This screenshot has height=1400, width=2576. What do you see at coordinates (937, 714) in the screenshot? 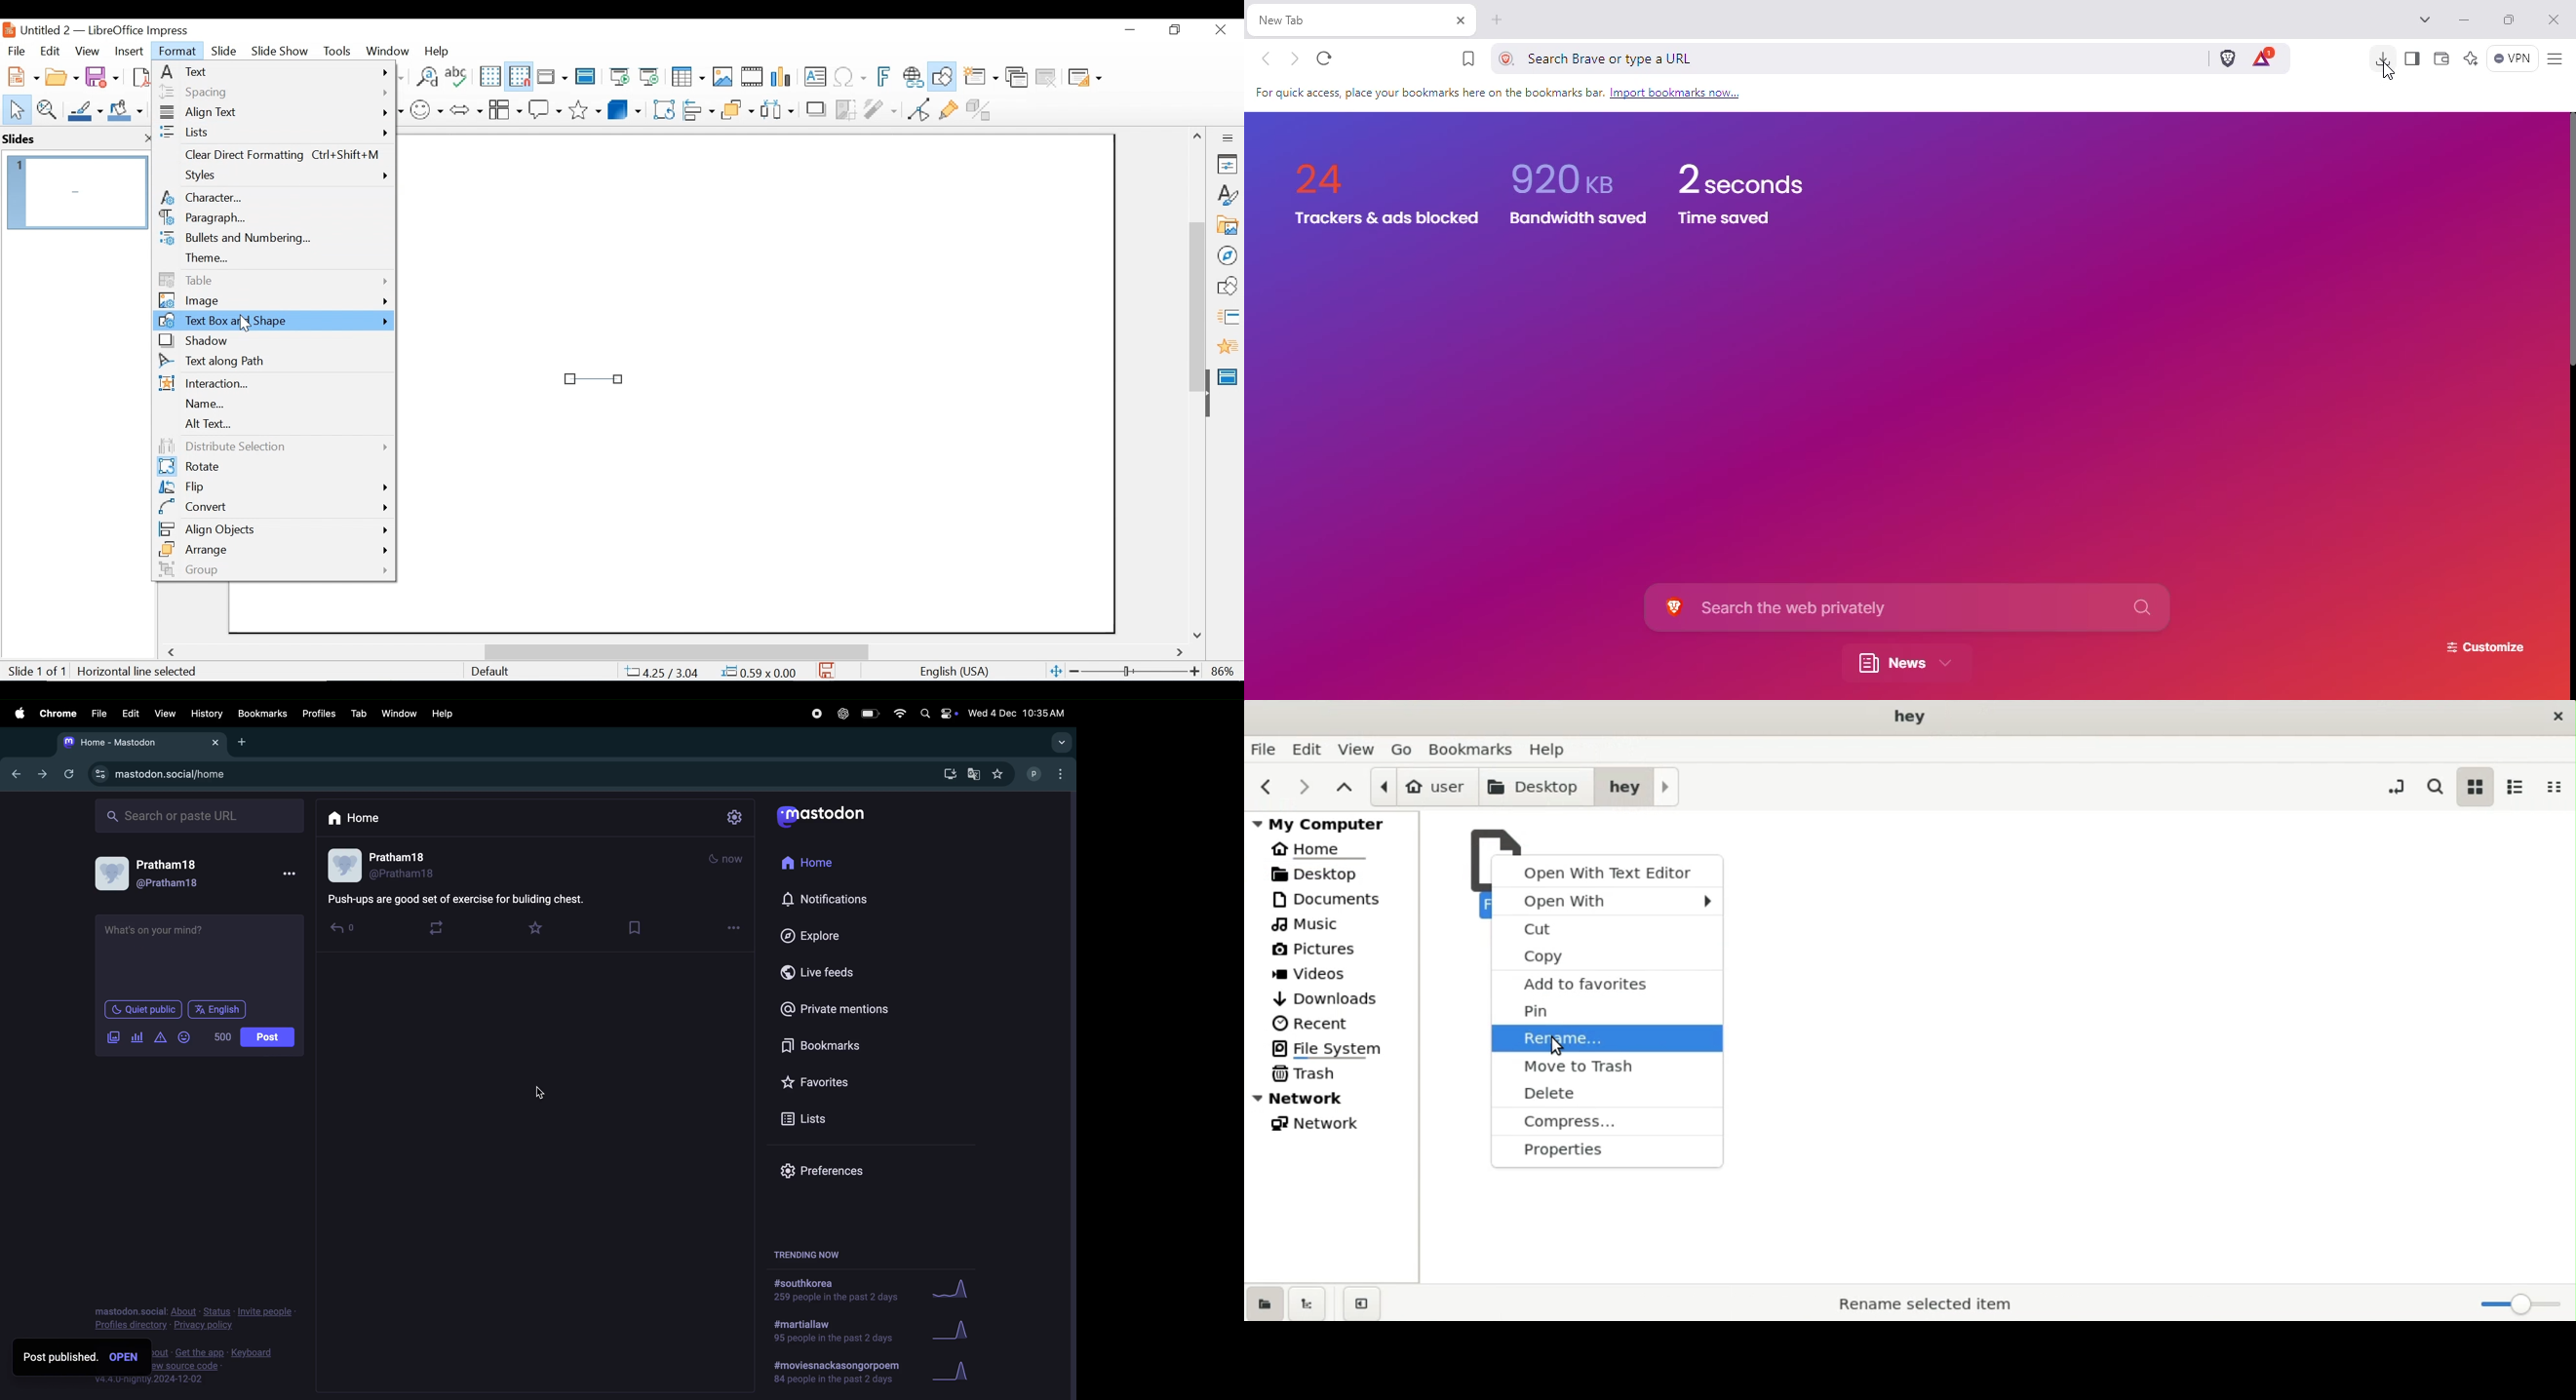
I see `apple widgets` at bounding box center [937, 714].